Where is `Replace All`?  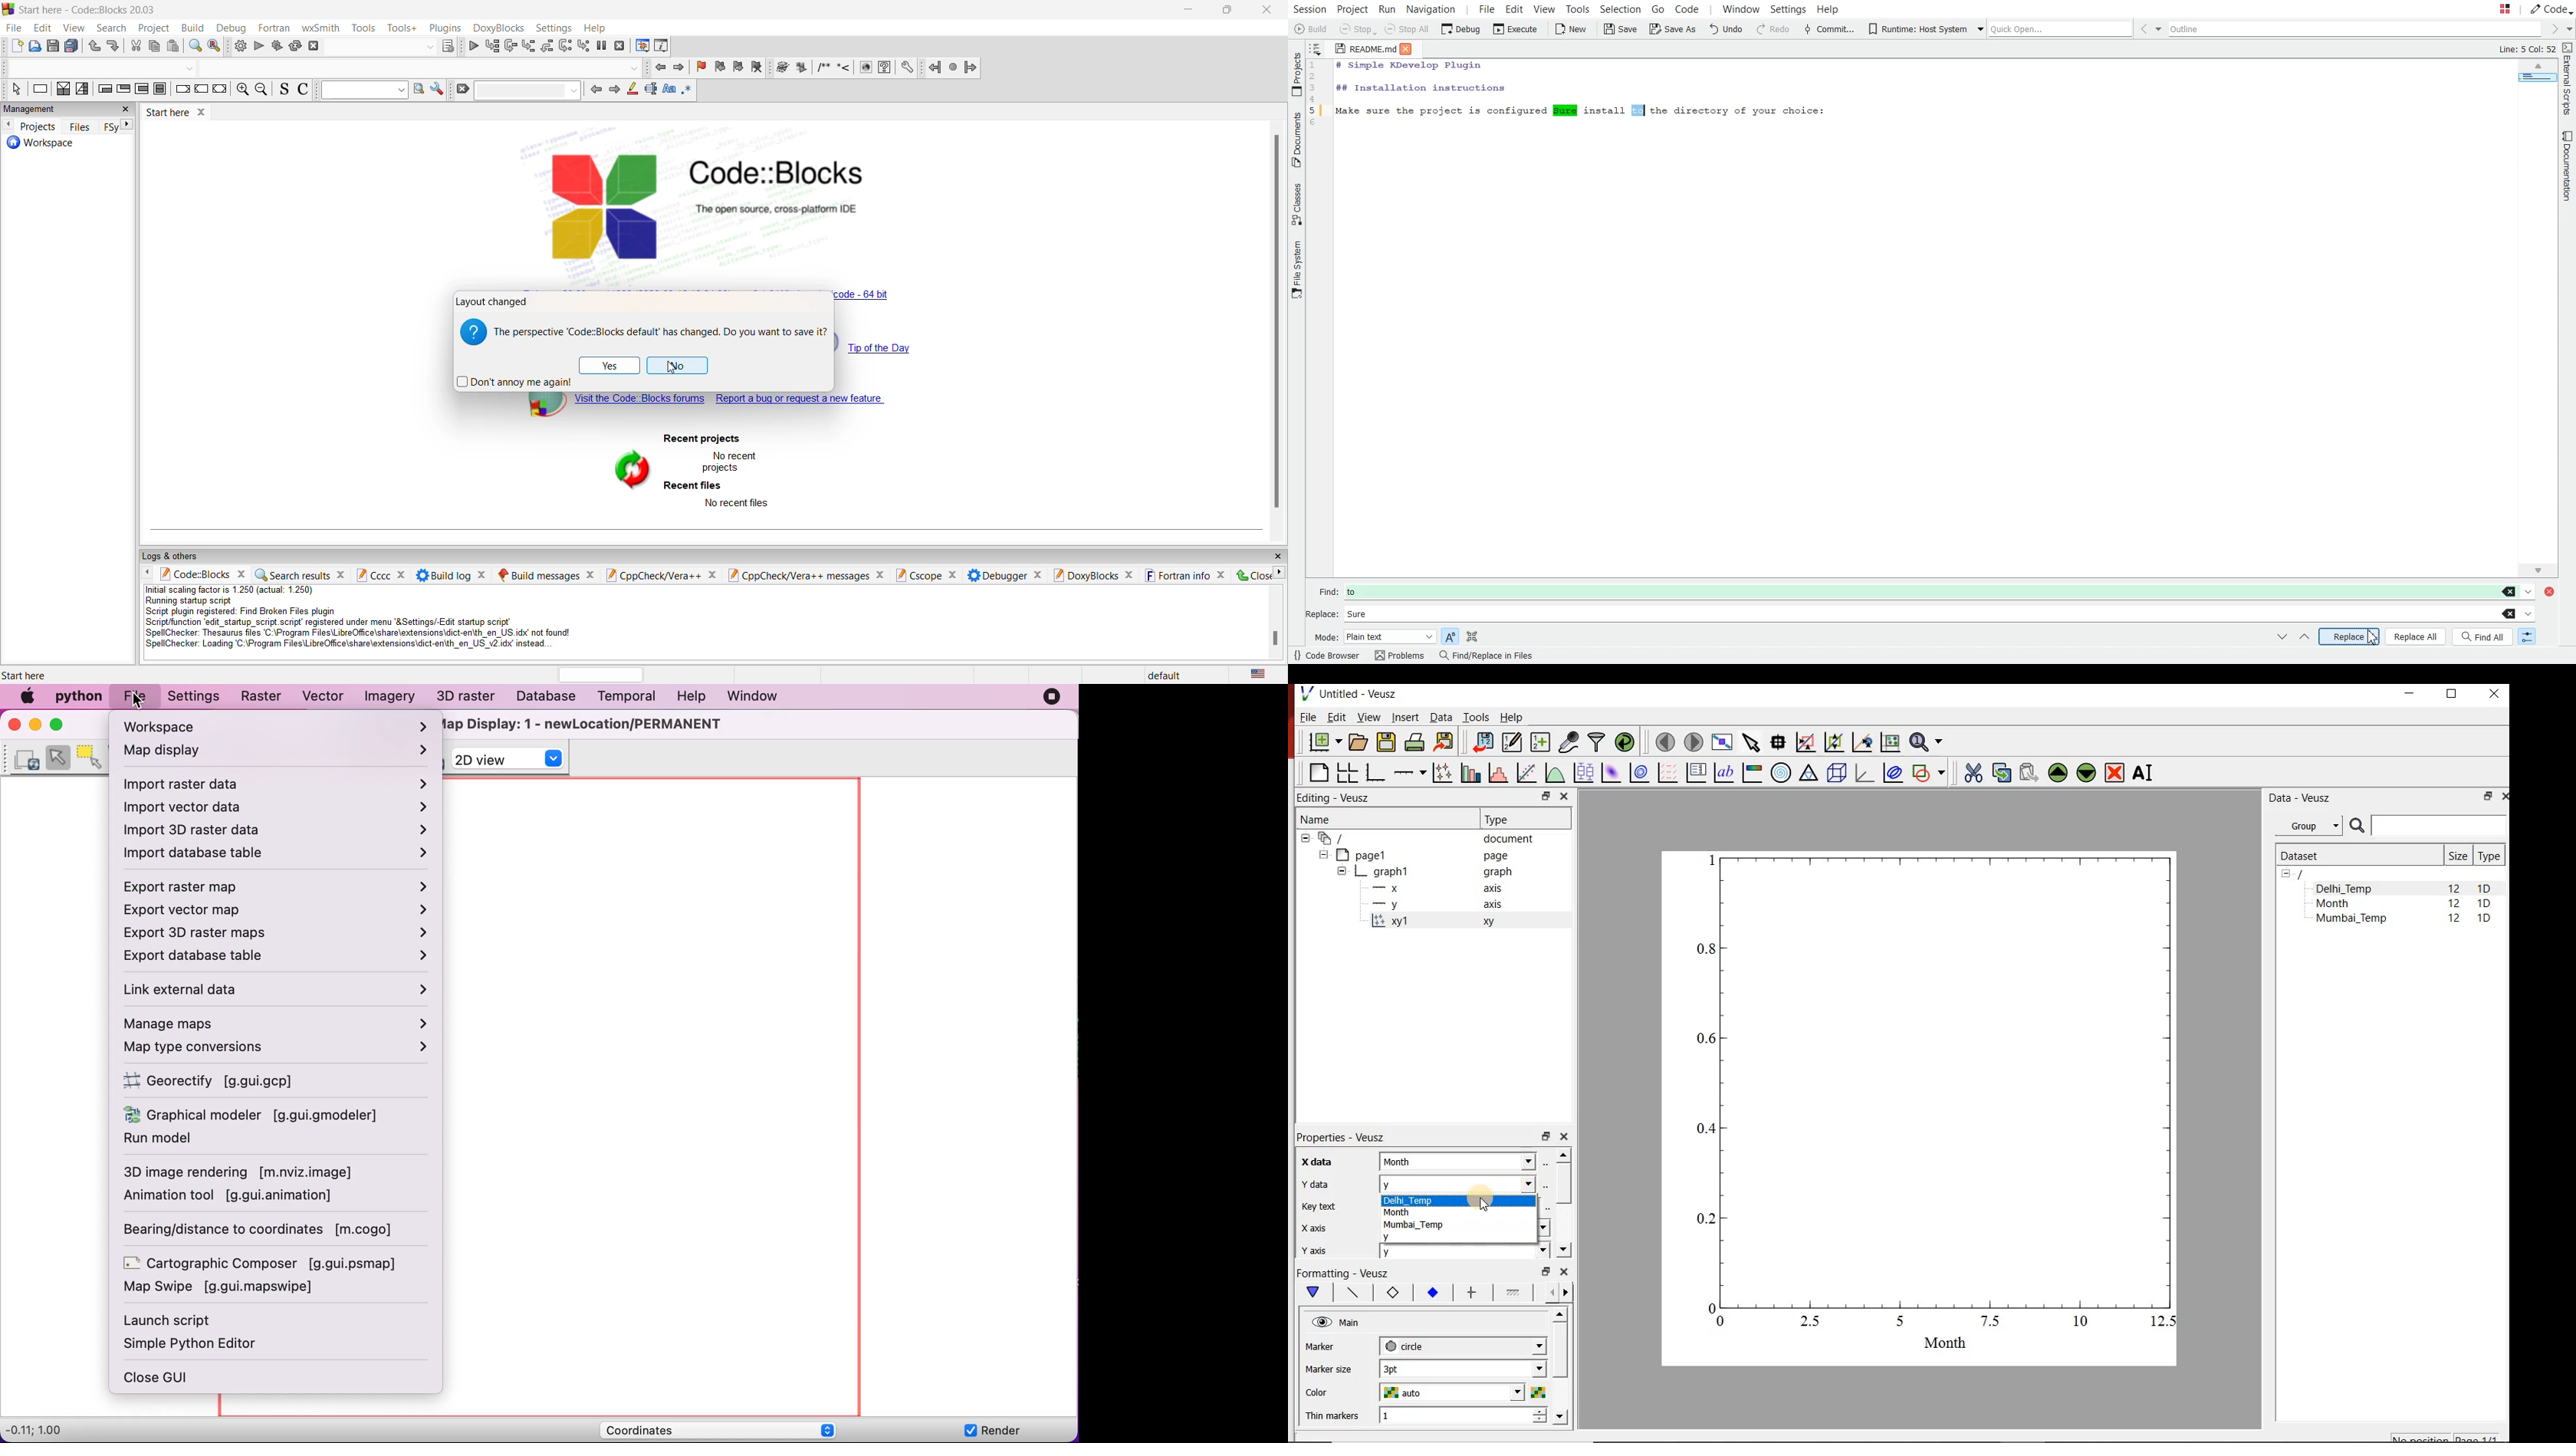
Replace All is located at coordinates (2416, 637).